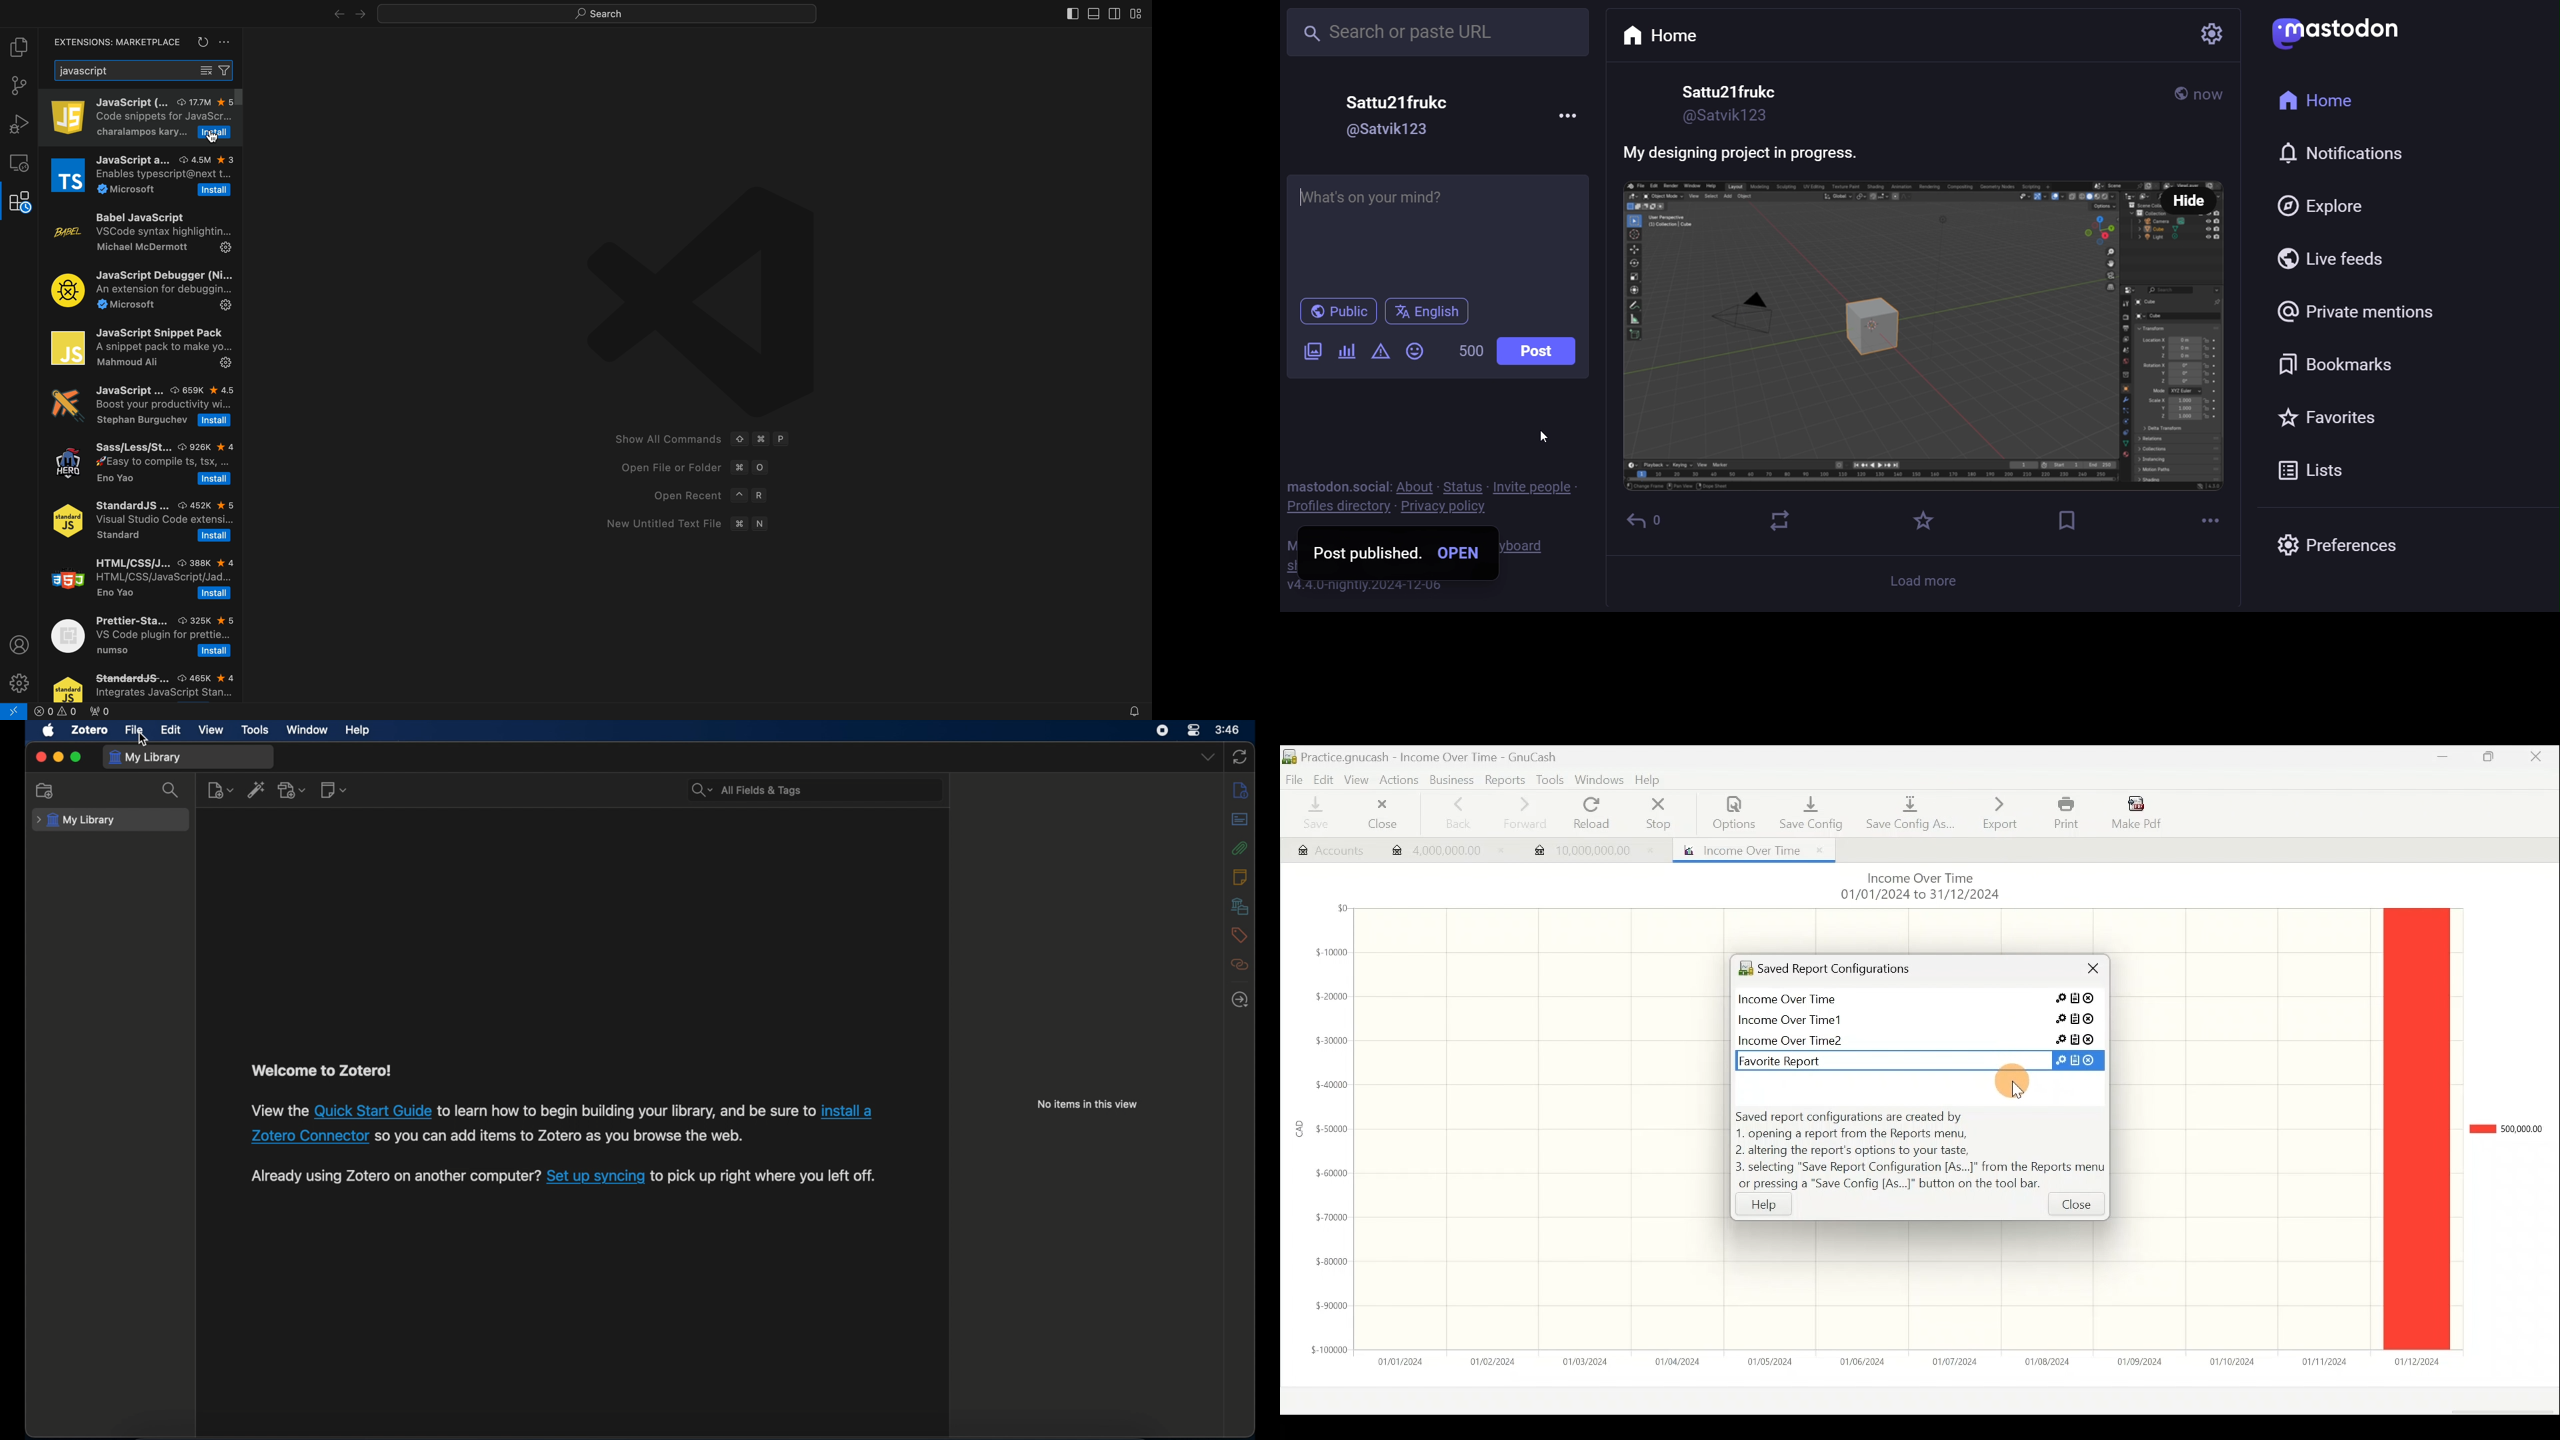 This screenshot has width=2576, height=1456. I want to click on Prettier-Sta... 325K % 5
VS Code plugin for prettie...
numso [Install, so click(141, 634).